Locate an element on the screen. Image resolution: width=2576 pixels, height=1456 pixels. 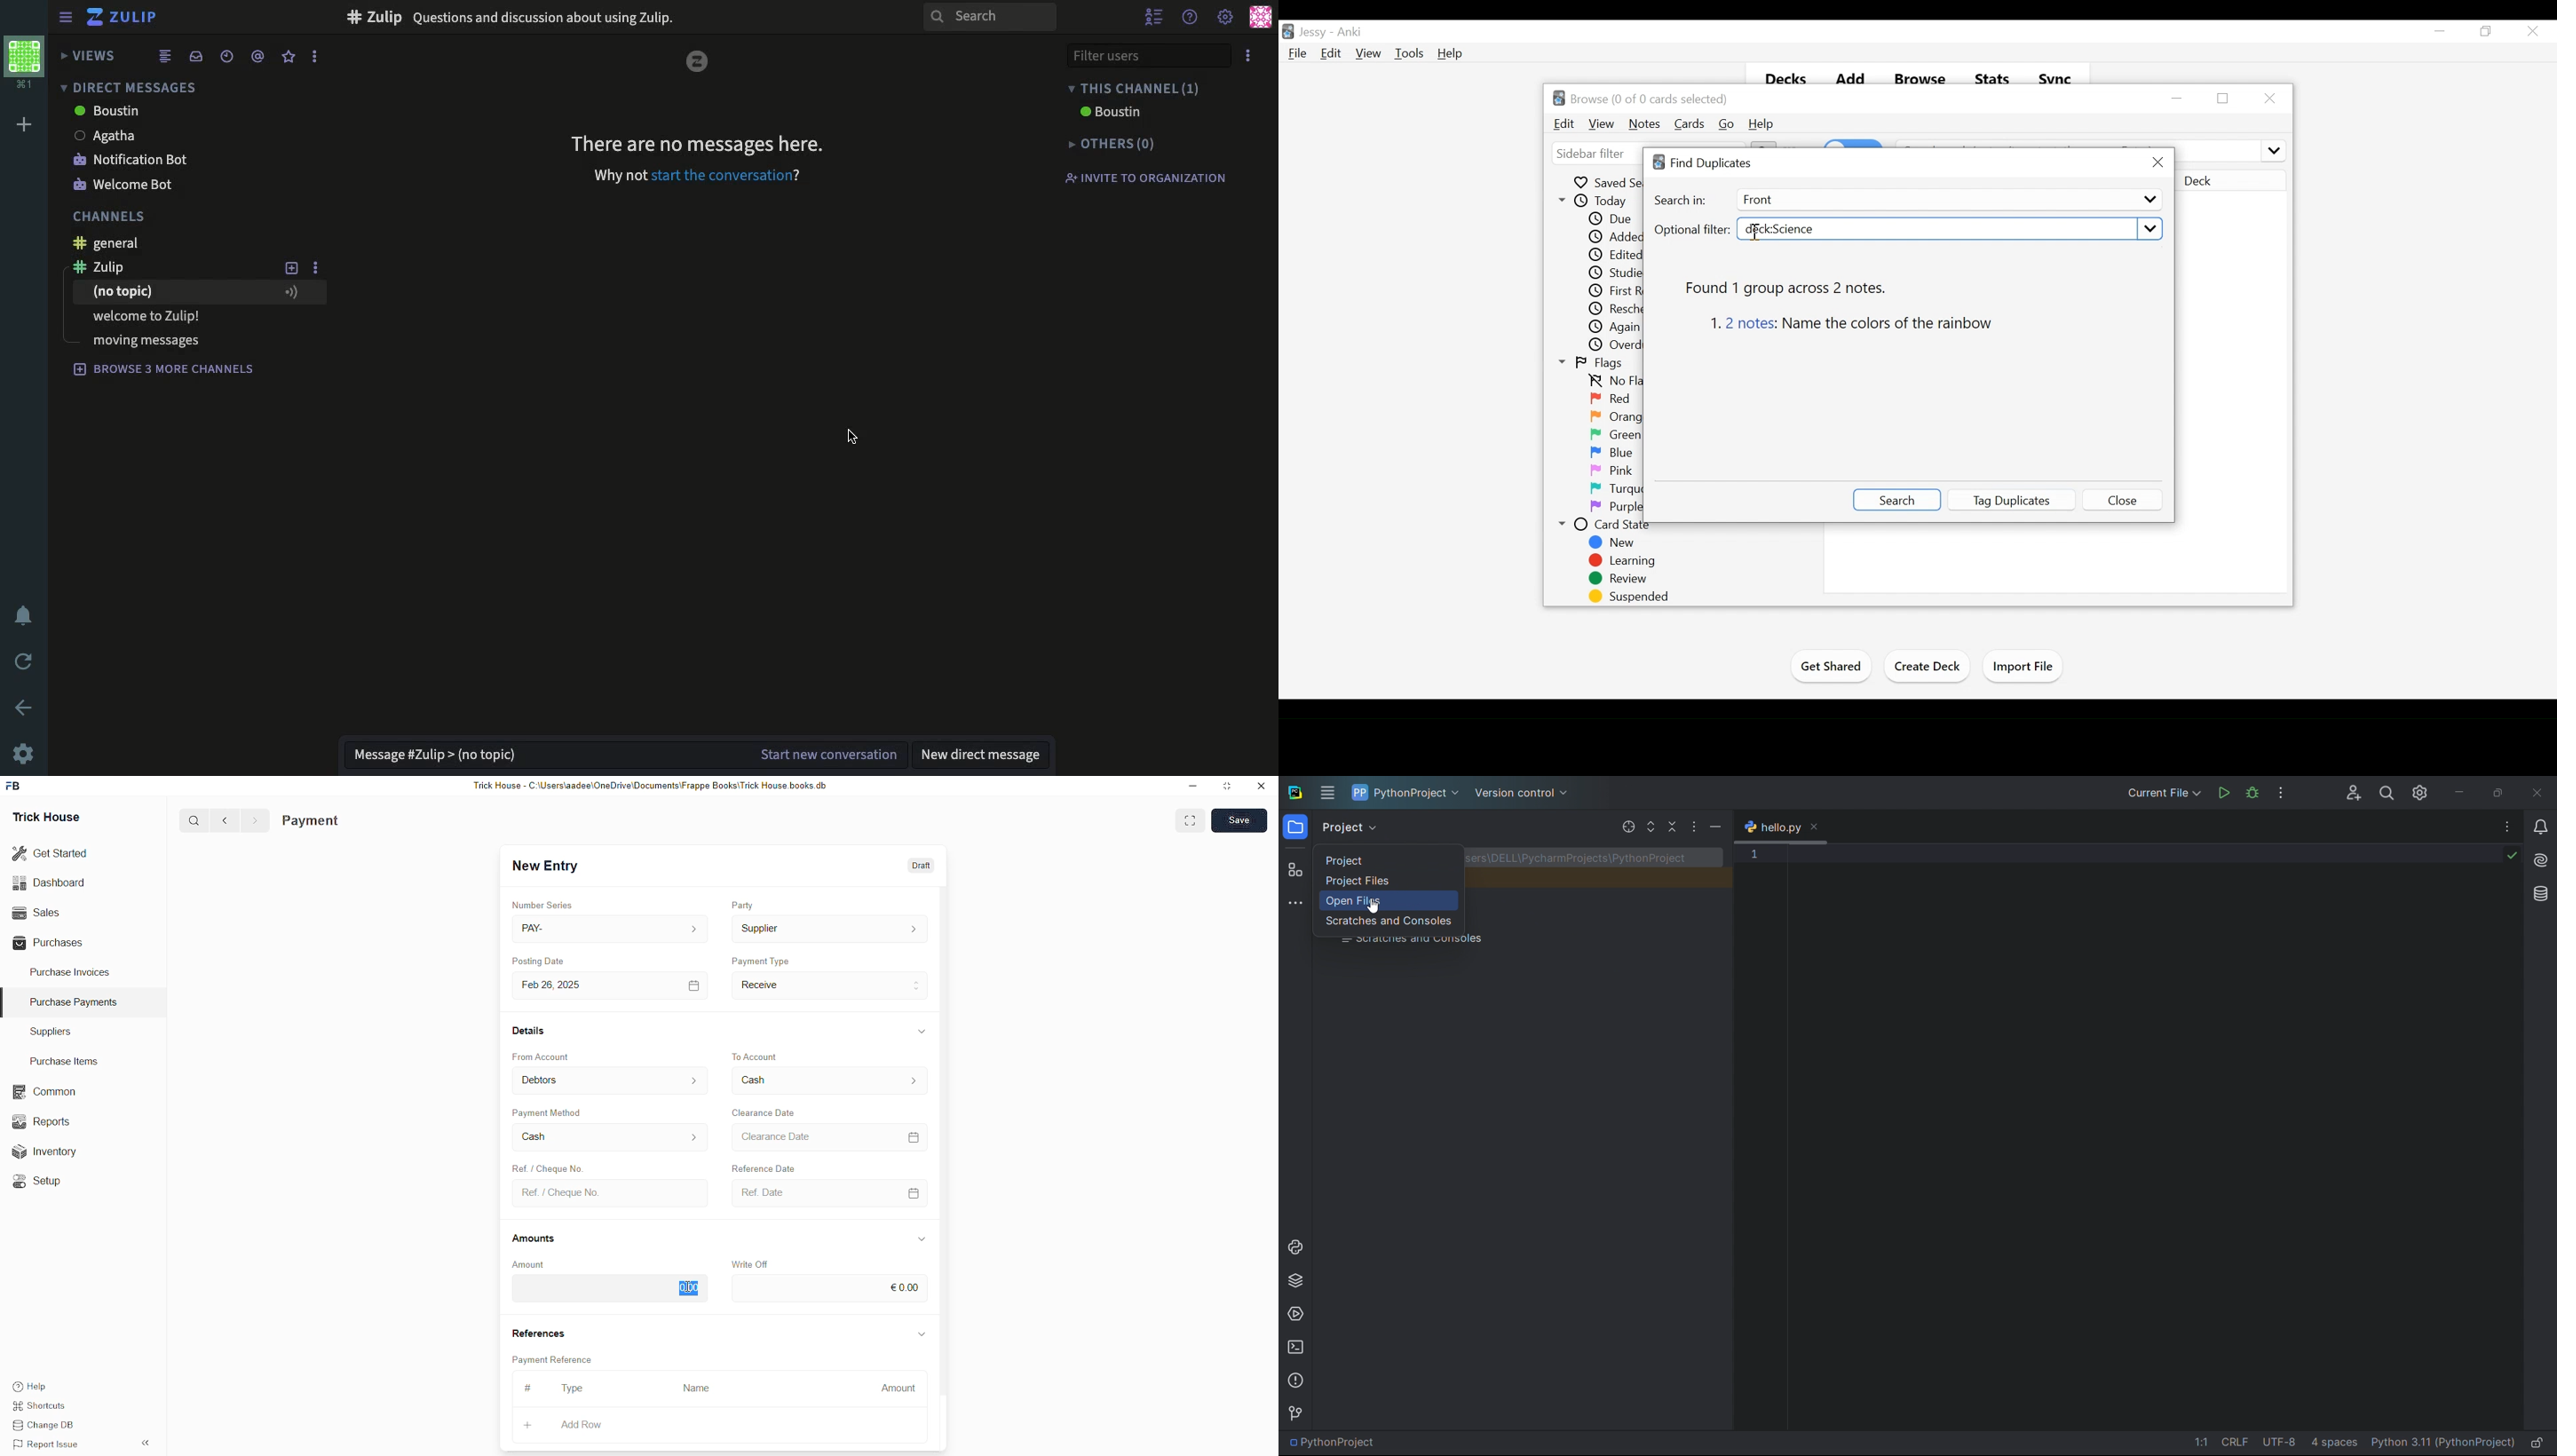
Front is located at coordinates (1947, 200).